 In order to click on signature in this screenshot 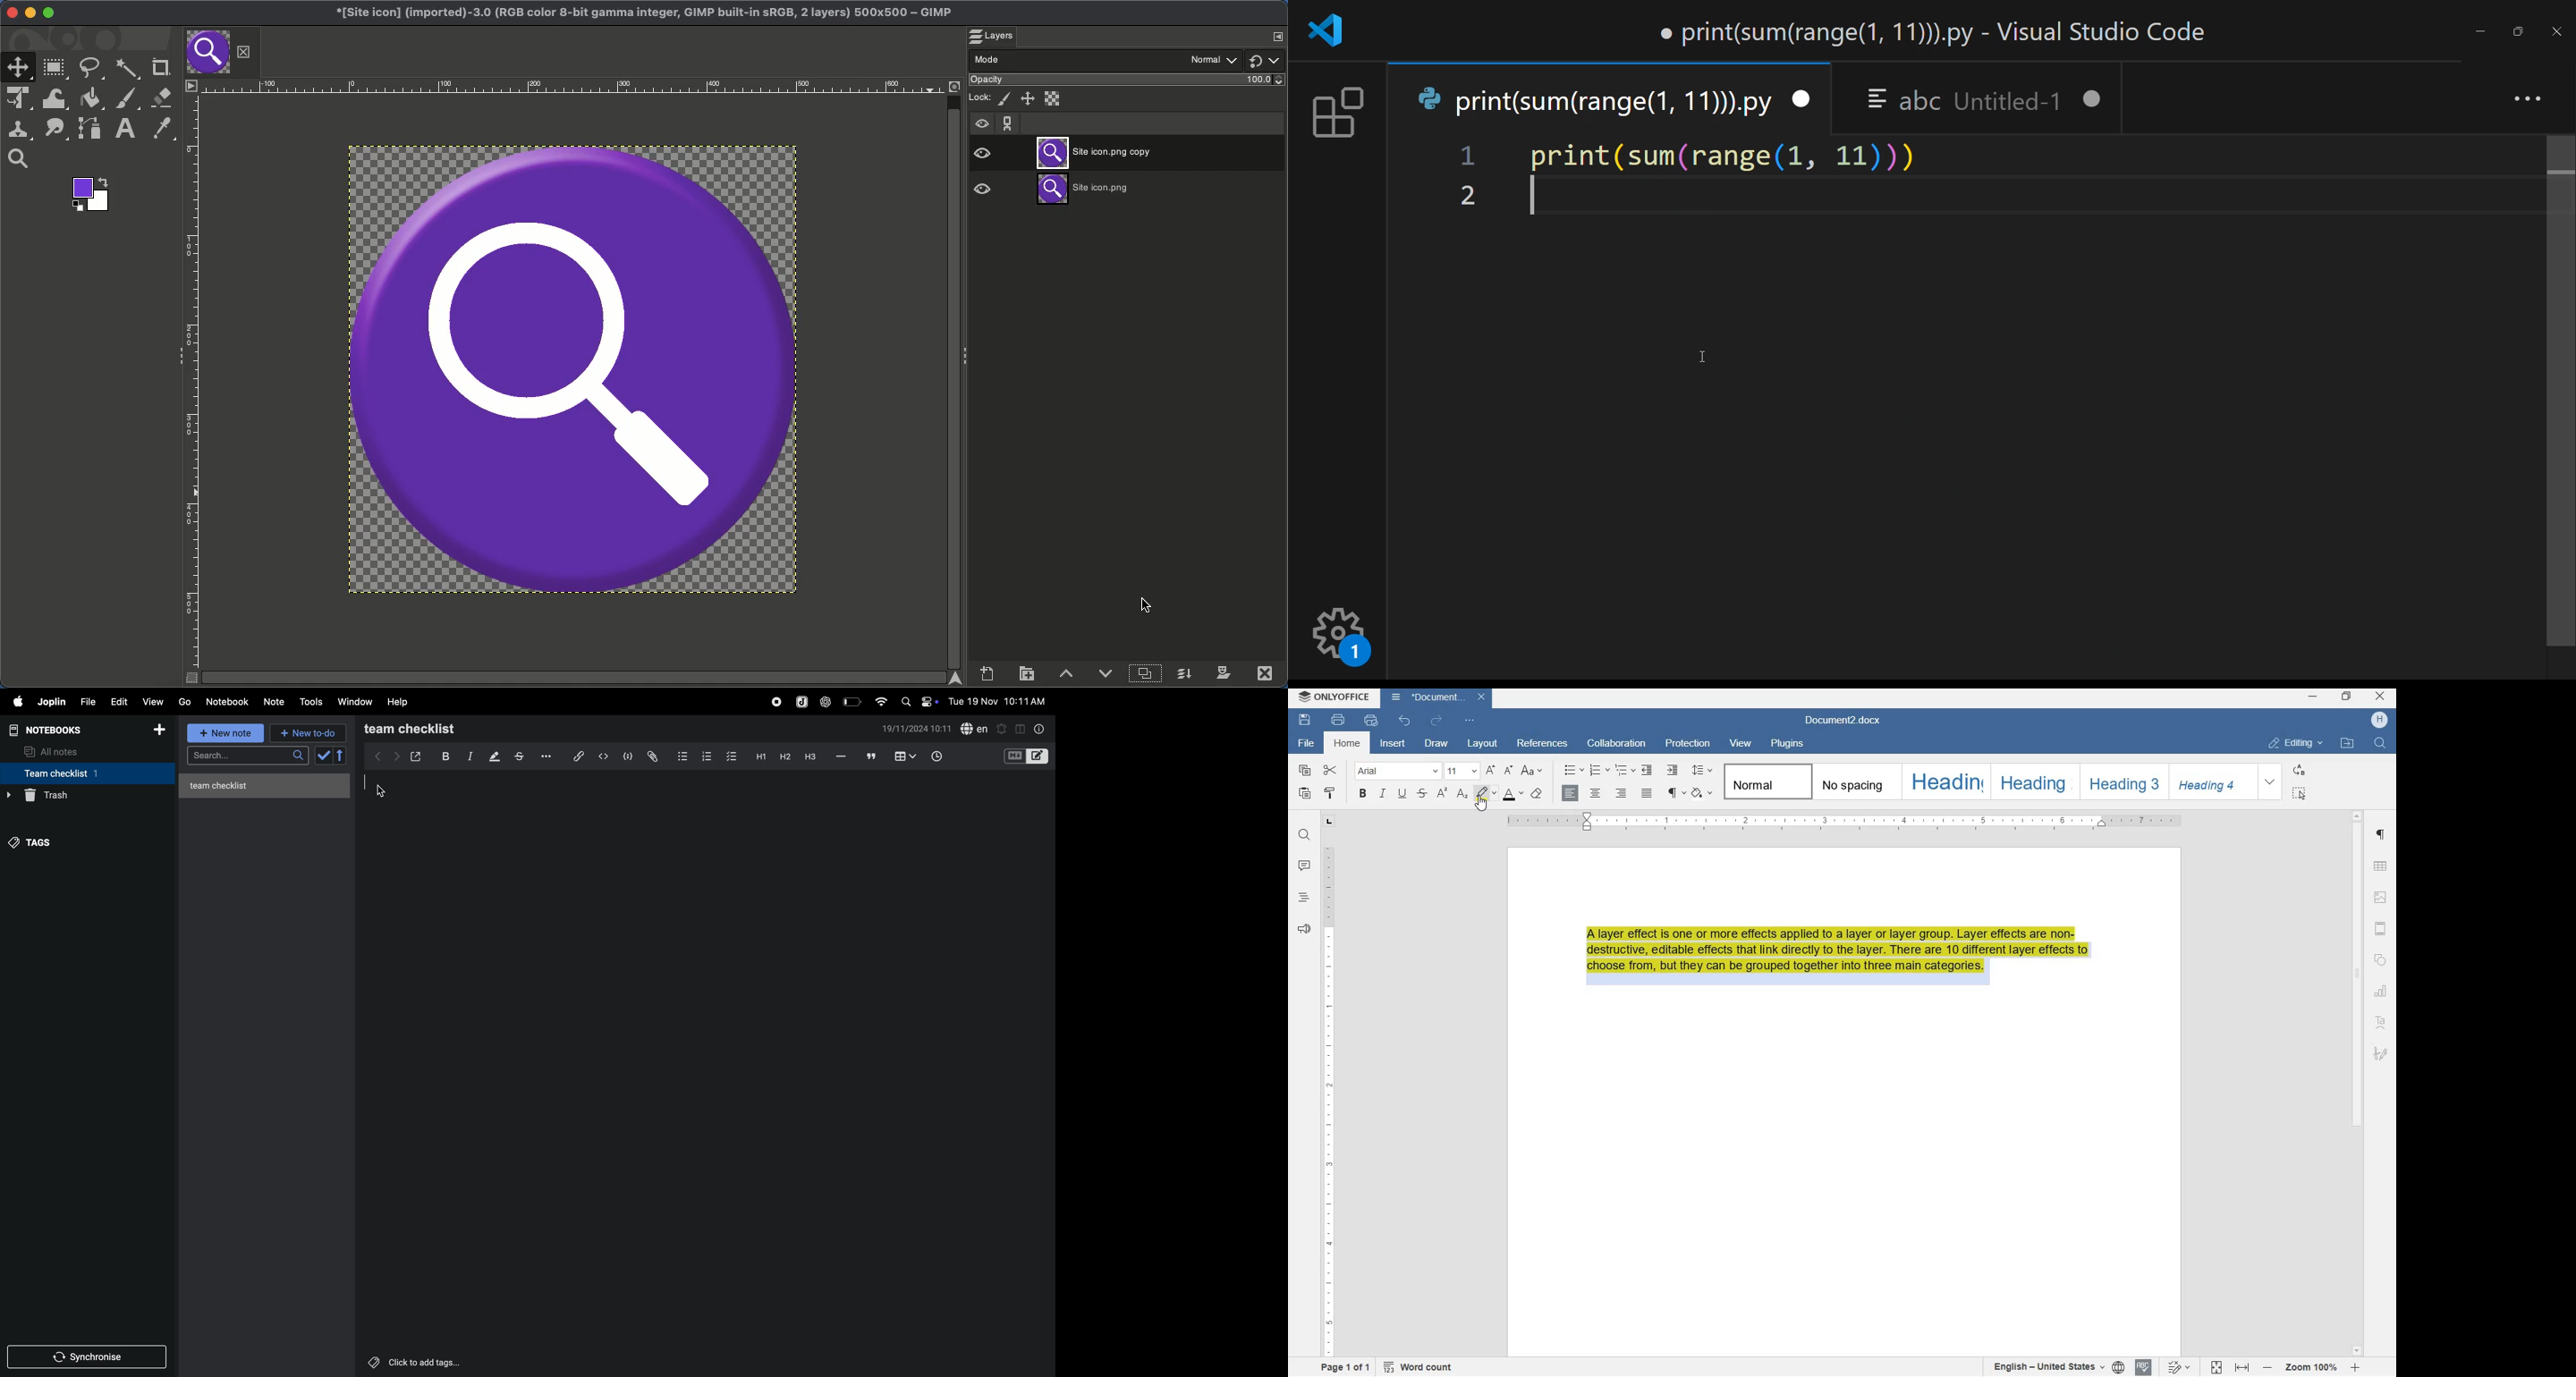, I will do `click(2381, 1053)`.